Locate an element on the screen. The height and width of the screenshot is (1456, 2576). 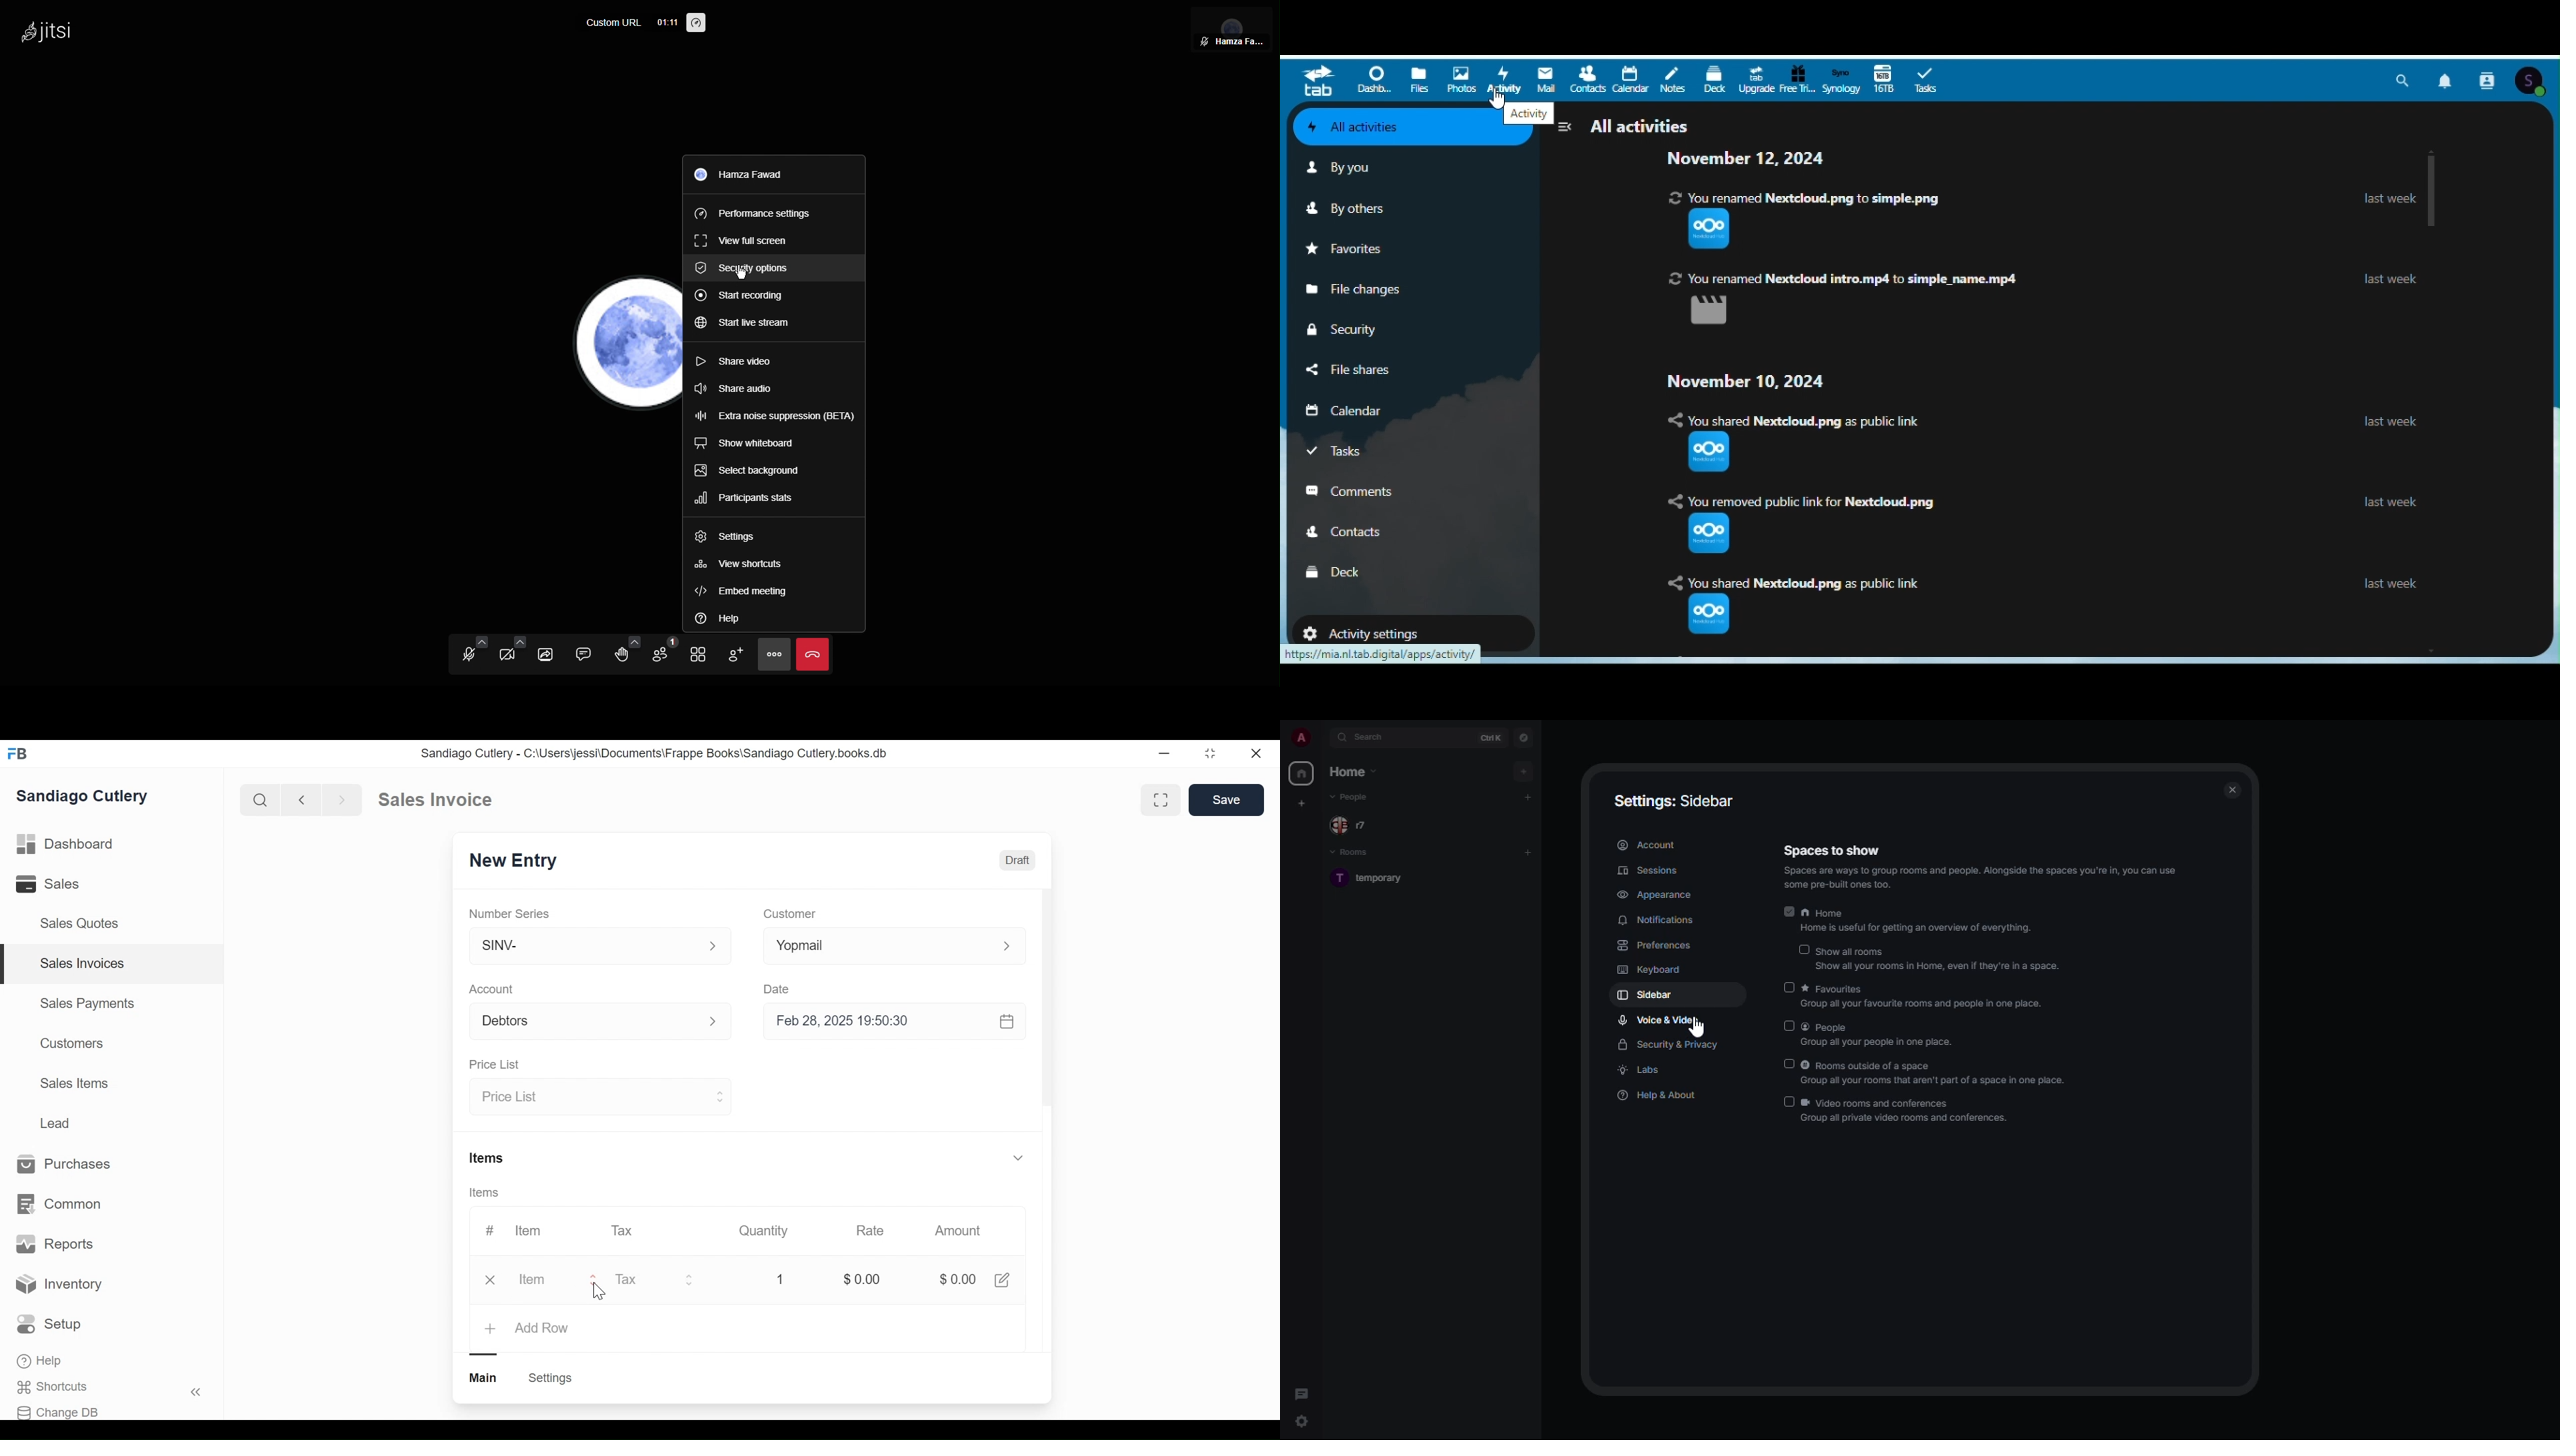
fullscreen is located at coordinates (1163, 799).